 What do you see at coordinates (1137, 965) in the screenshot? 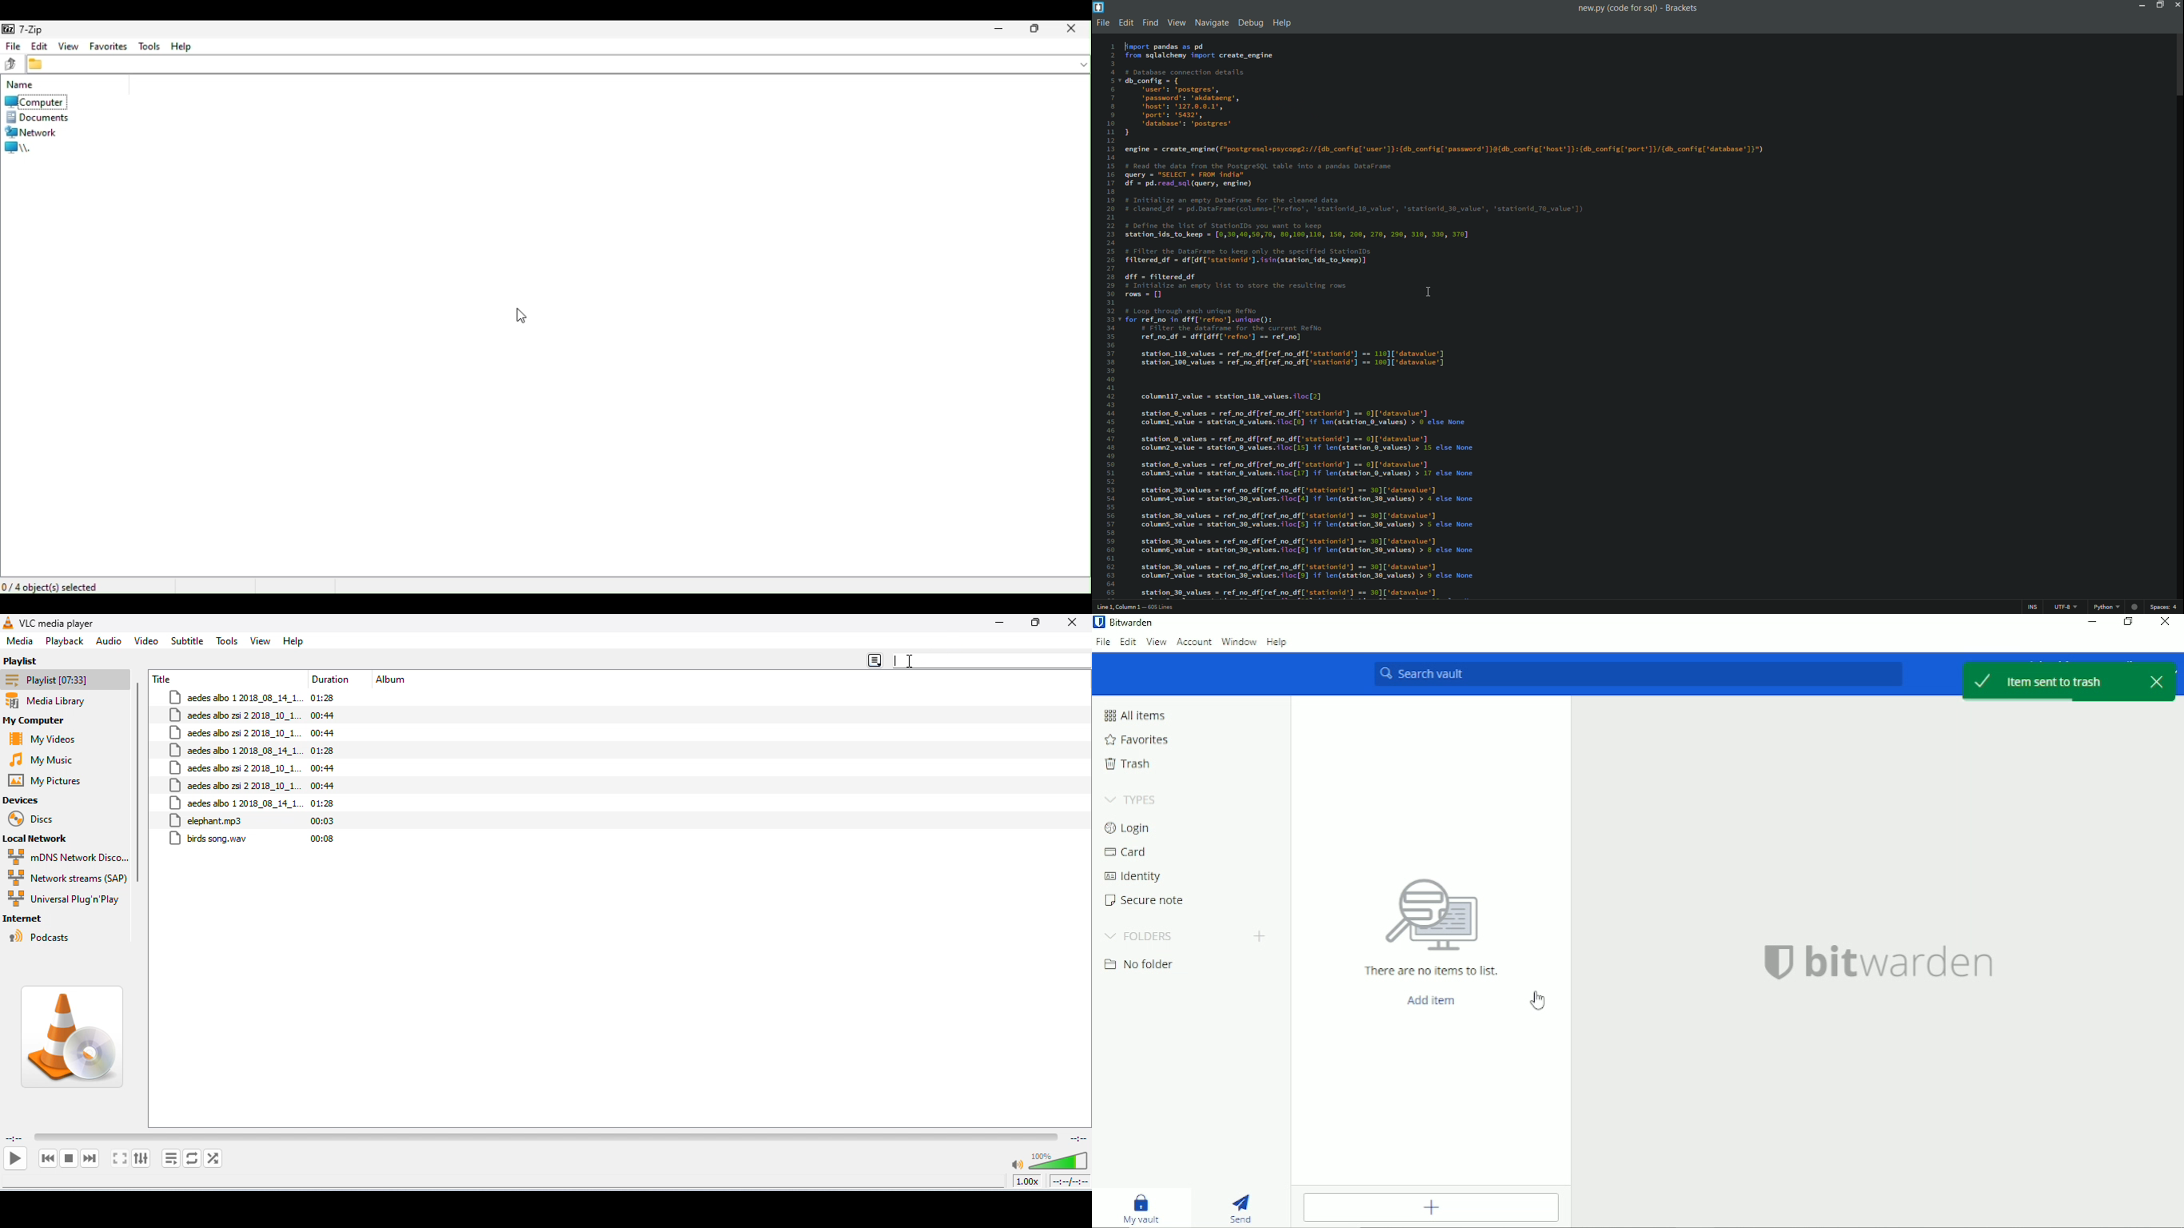
I see `No folder` at bounding box center [1137, 965].